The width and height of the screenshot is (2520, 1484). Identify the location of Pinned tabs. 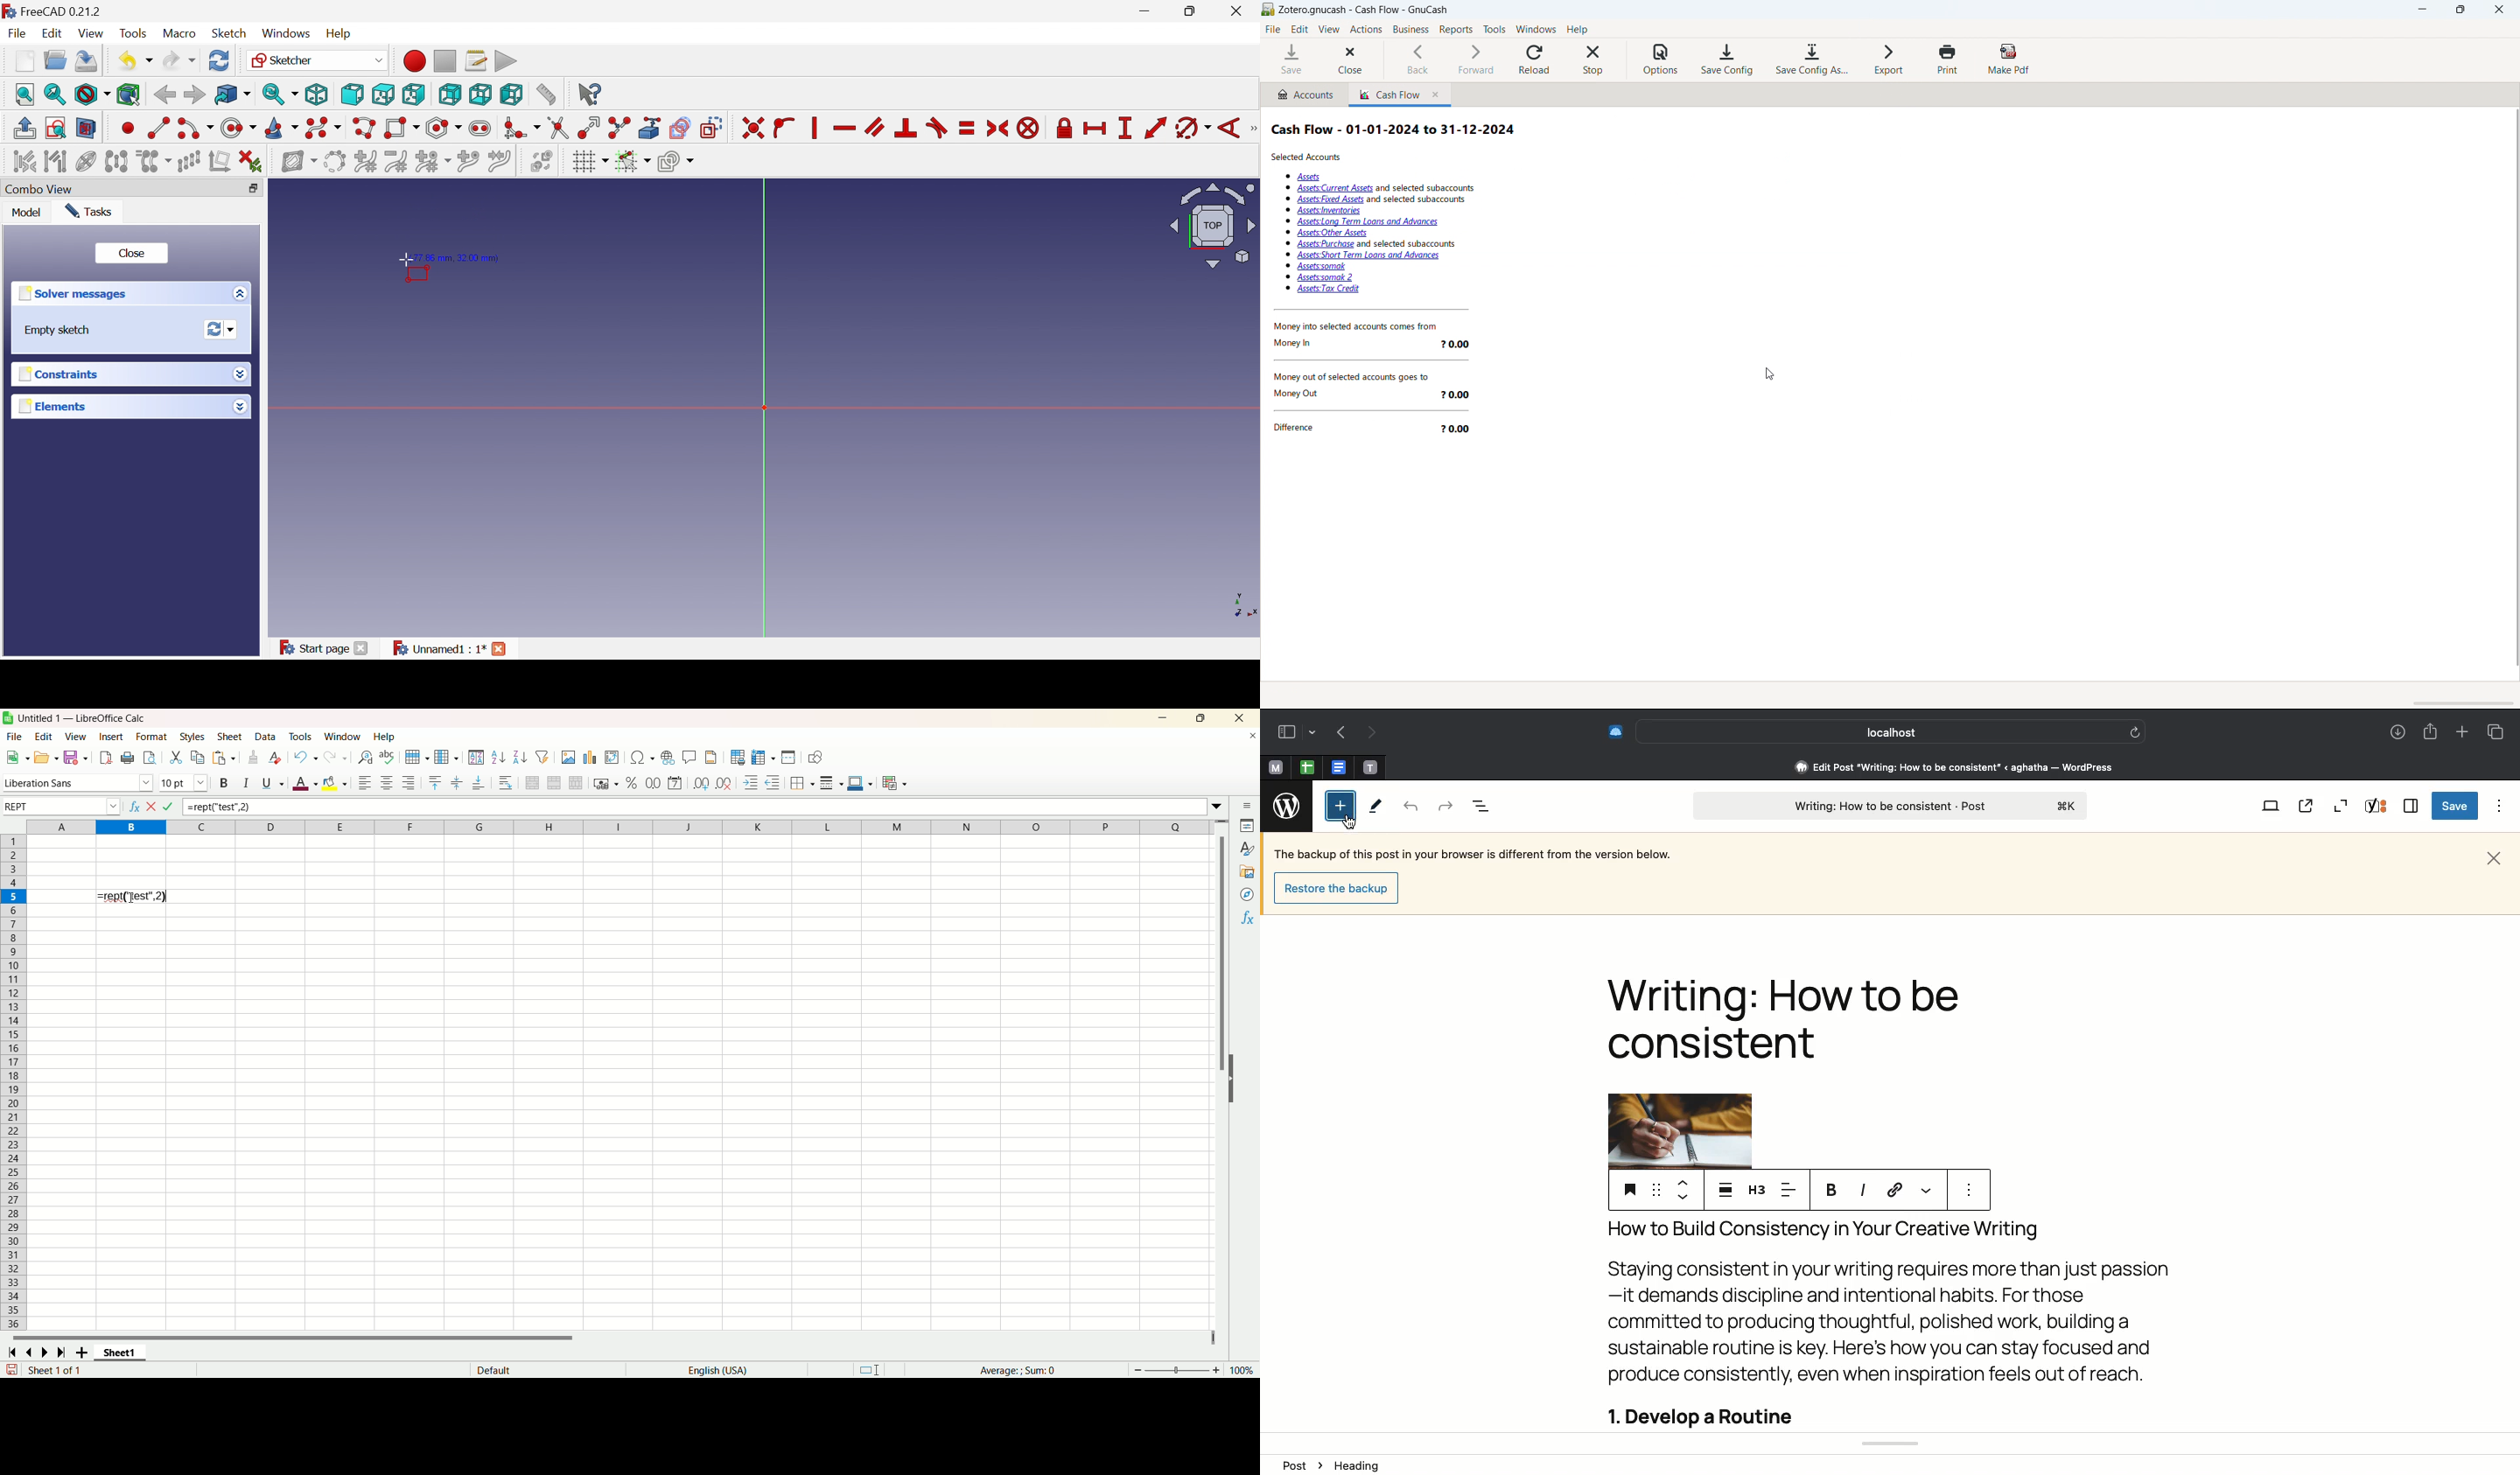
(1338, 766).